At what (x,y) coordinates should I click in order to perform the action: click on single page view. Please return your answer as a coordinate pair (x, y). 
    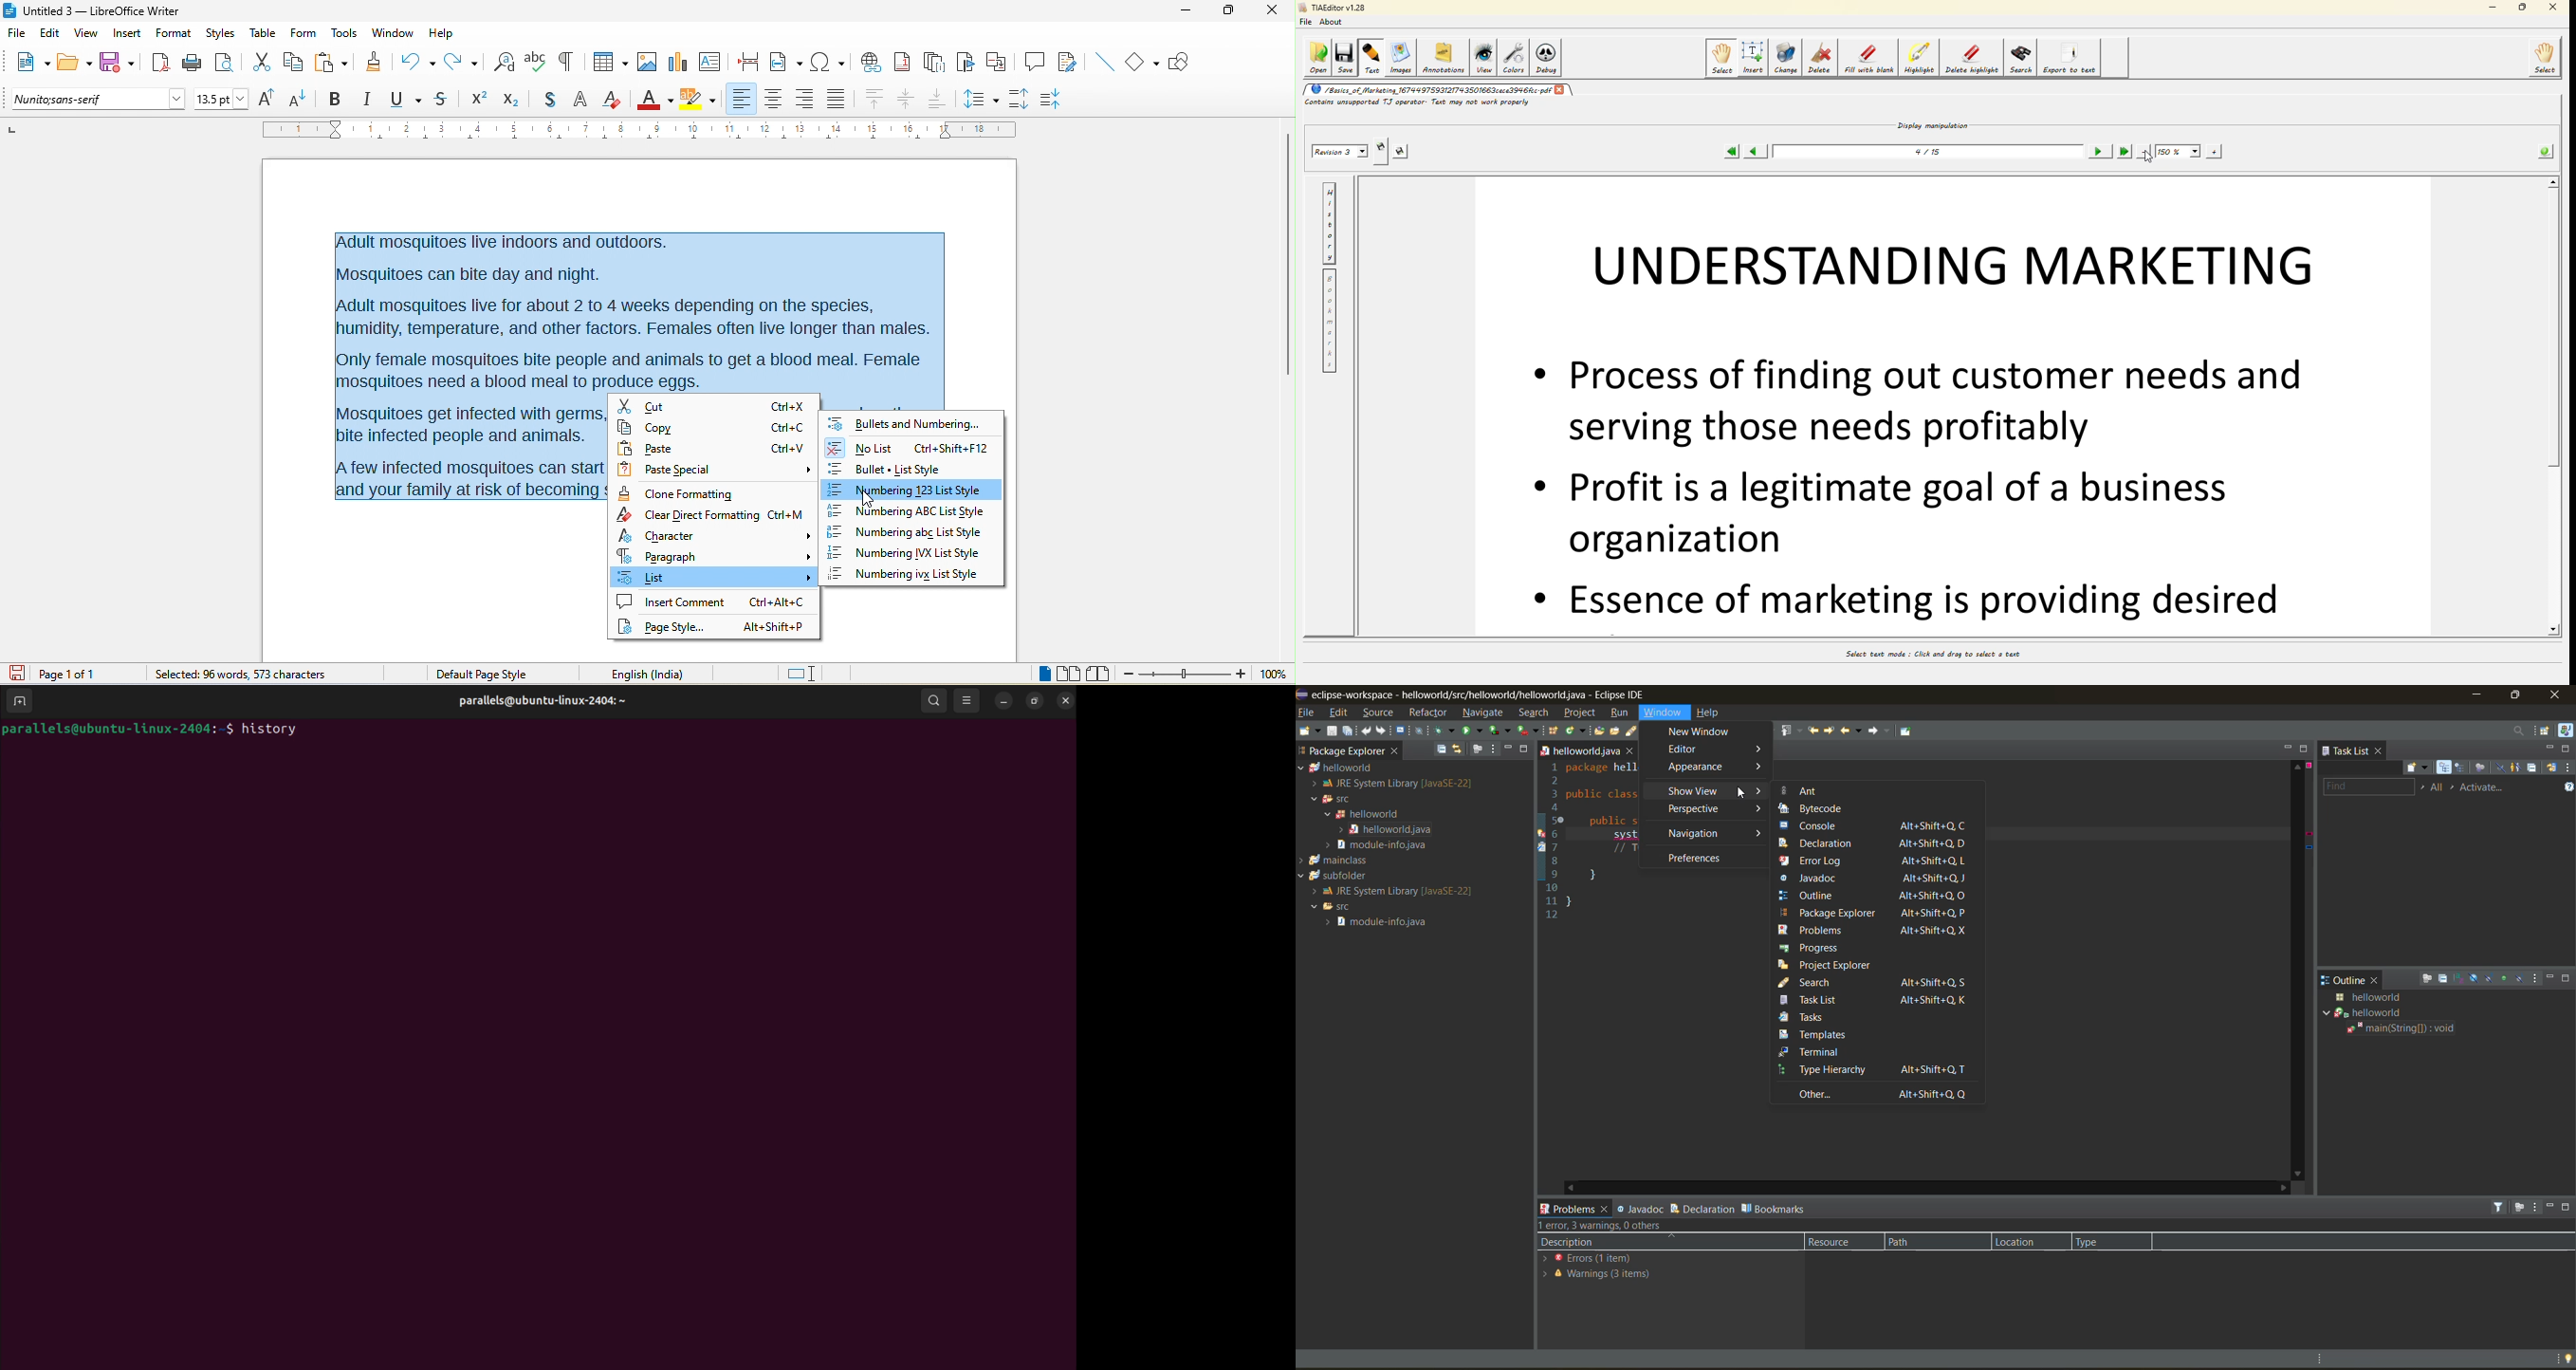
    Looking at the image, I should click on (1028, 673).